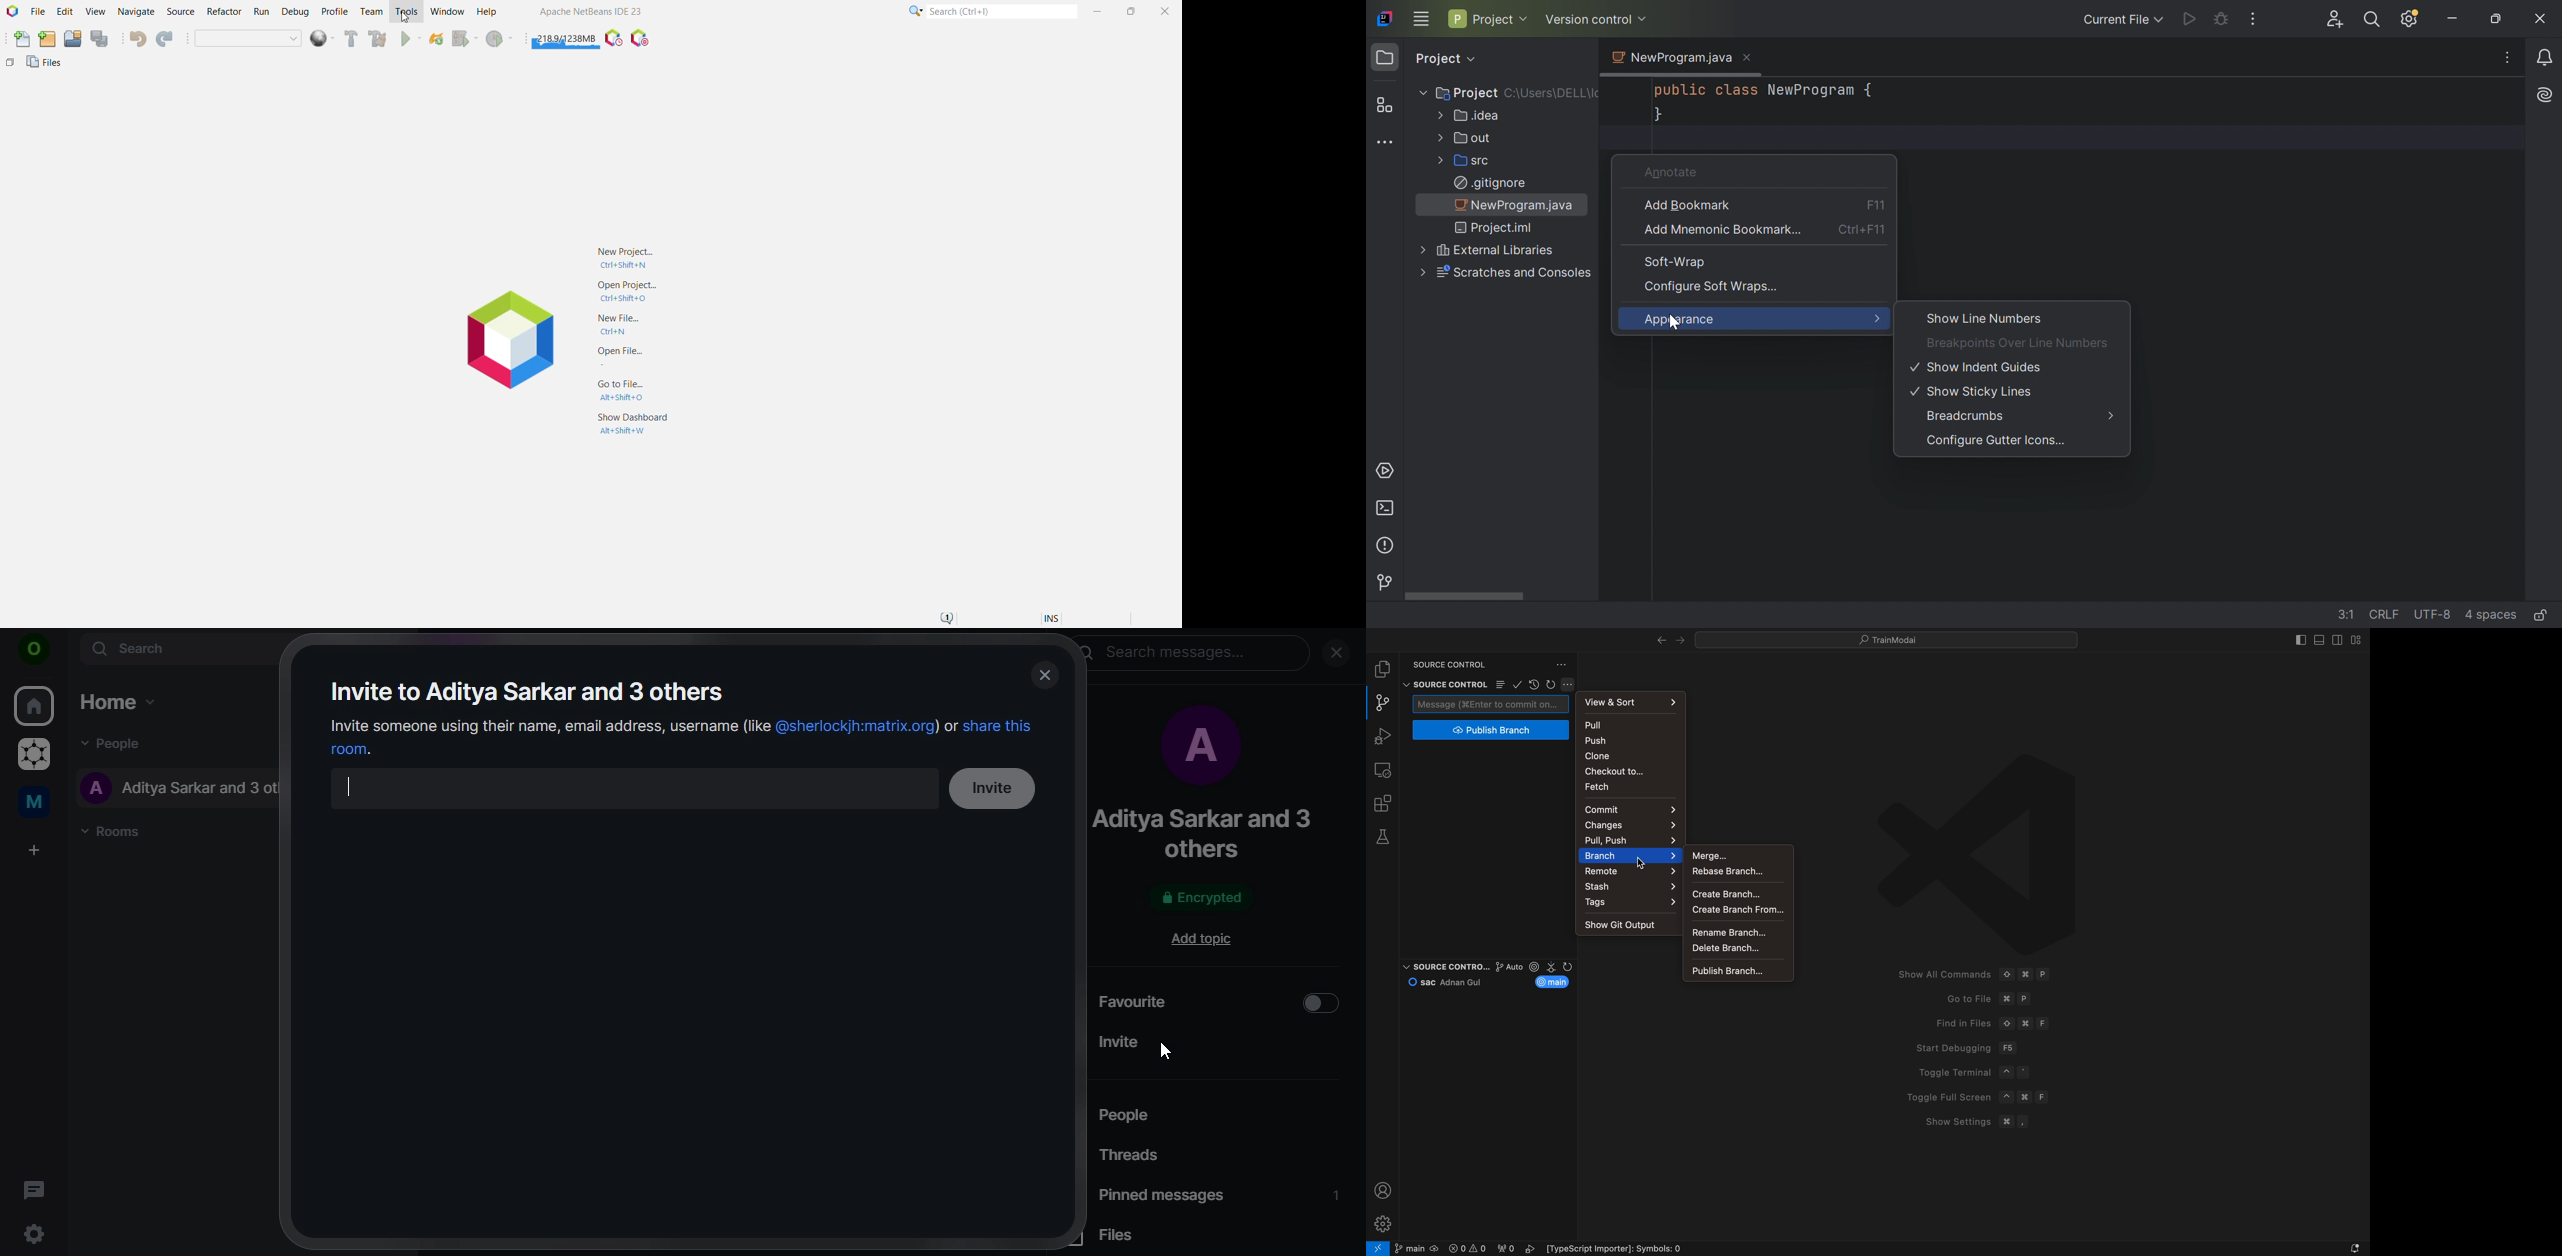 This screenshot has width=2576, height=1260. Describe the element at coordinates (1445, 964) in the screenshot. I see `source` at that location.